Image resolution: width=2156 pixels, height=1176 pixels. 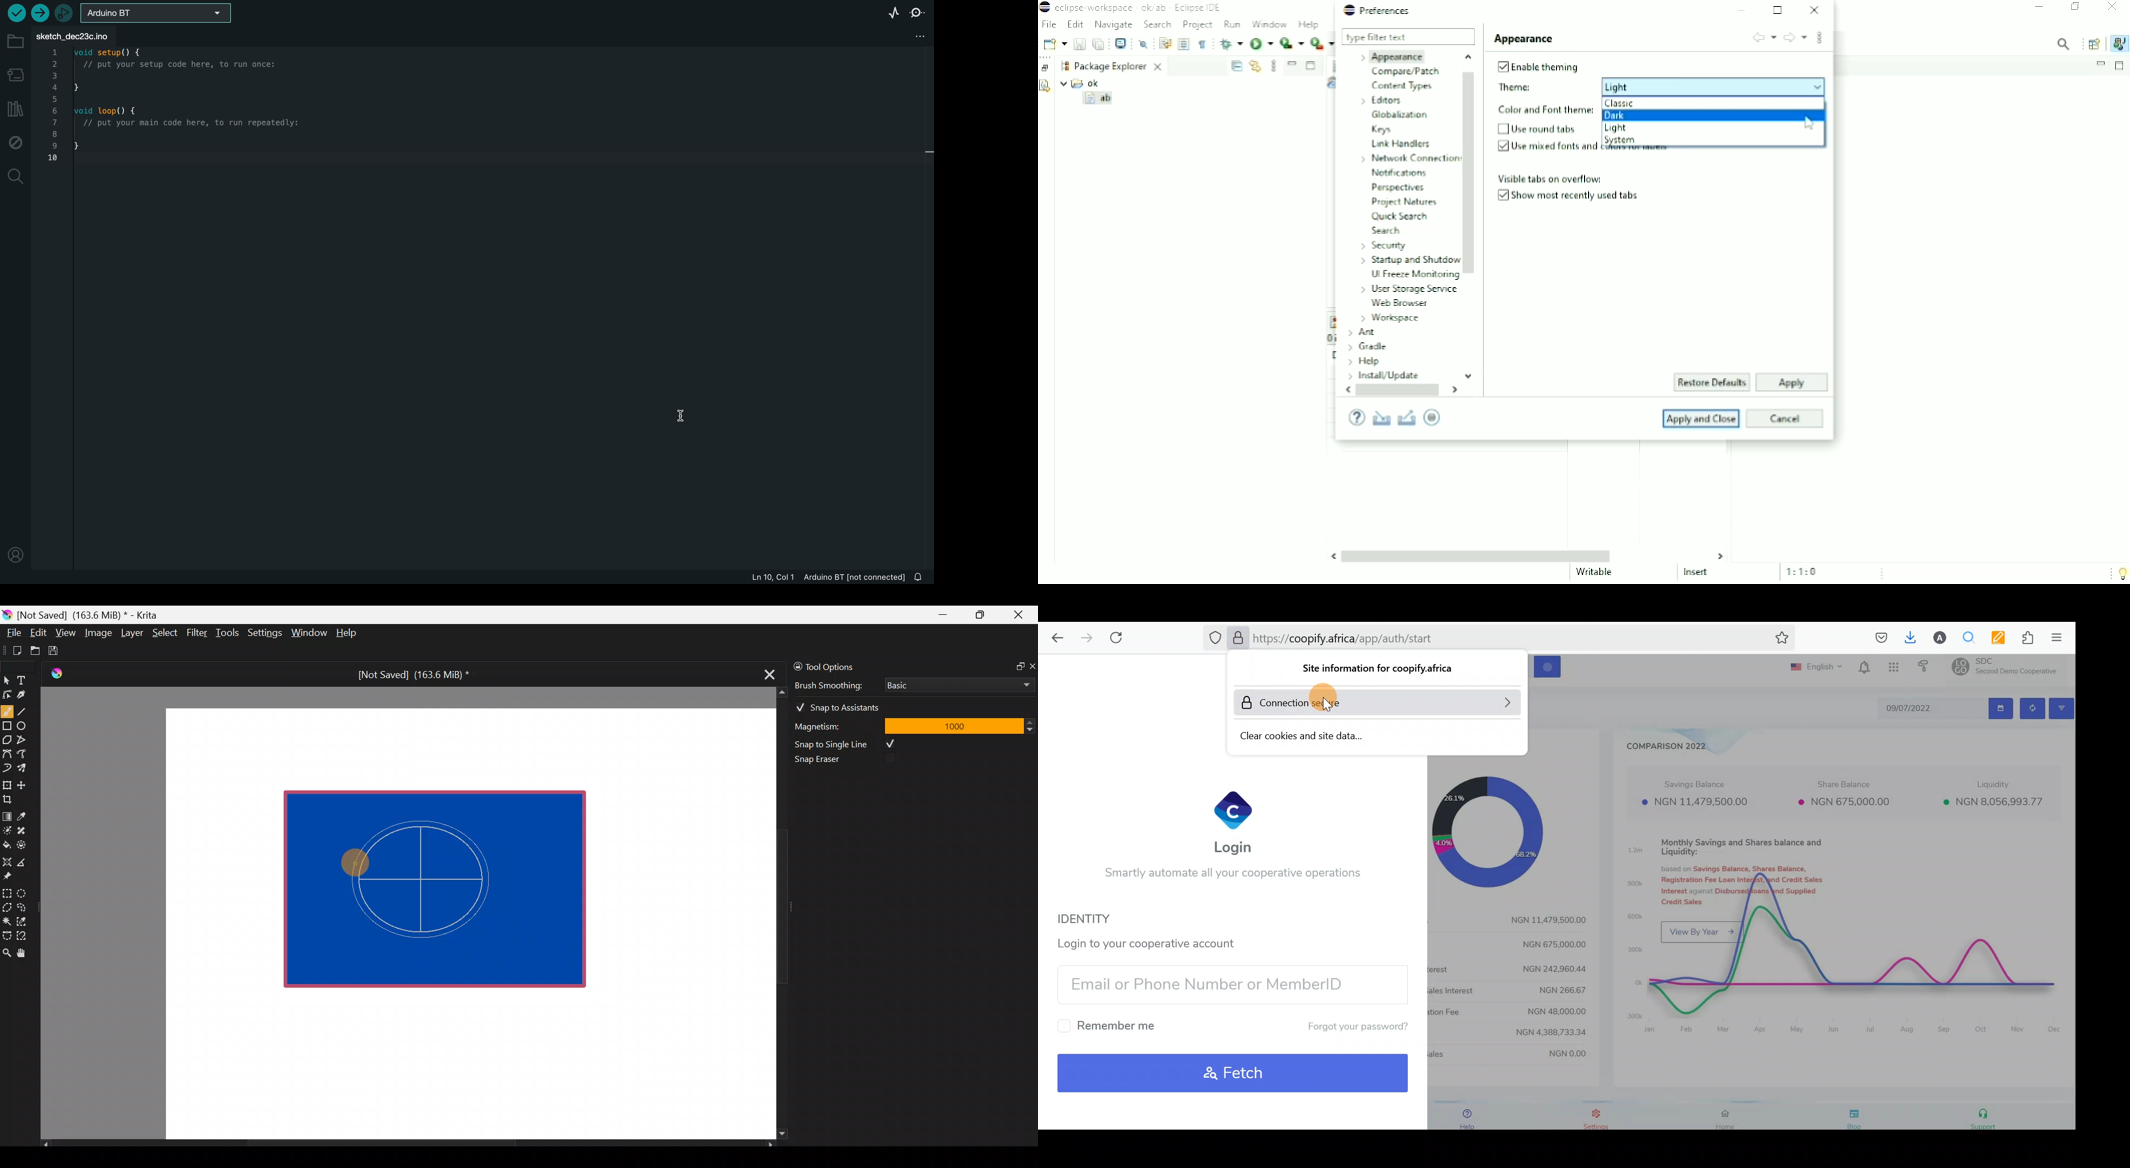 I want to click on Run, so click(x=1233, y=24).